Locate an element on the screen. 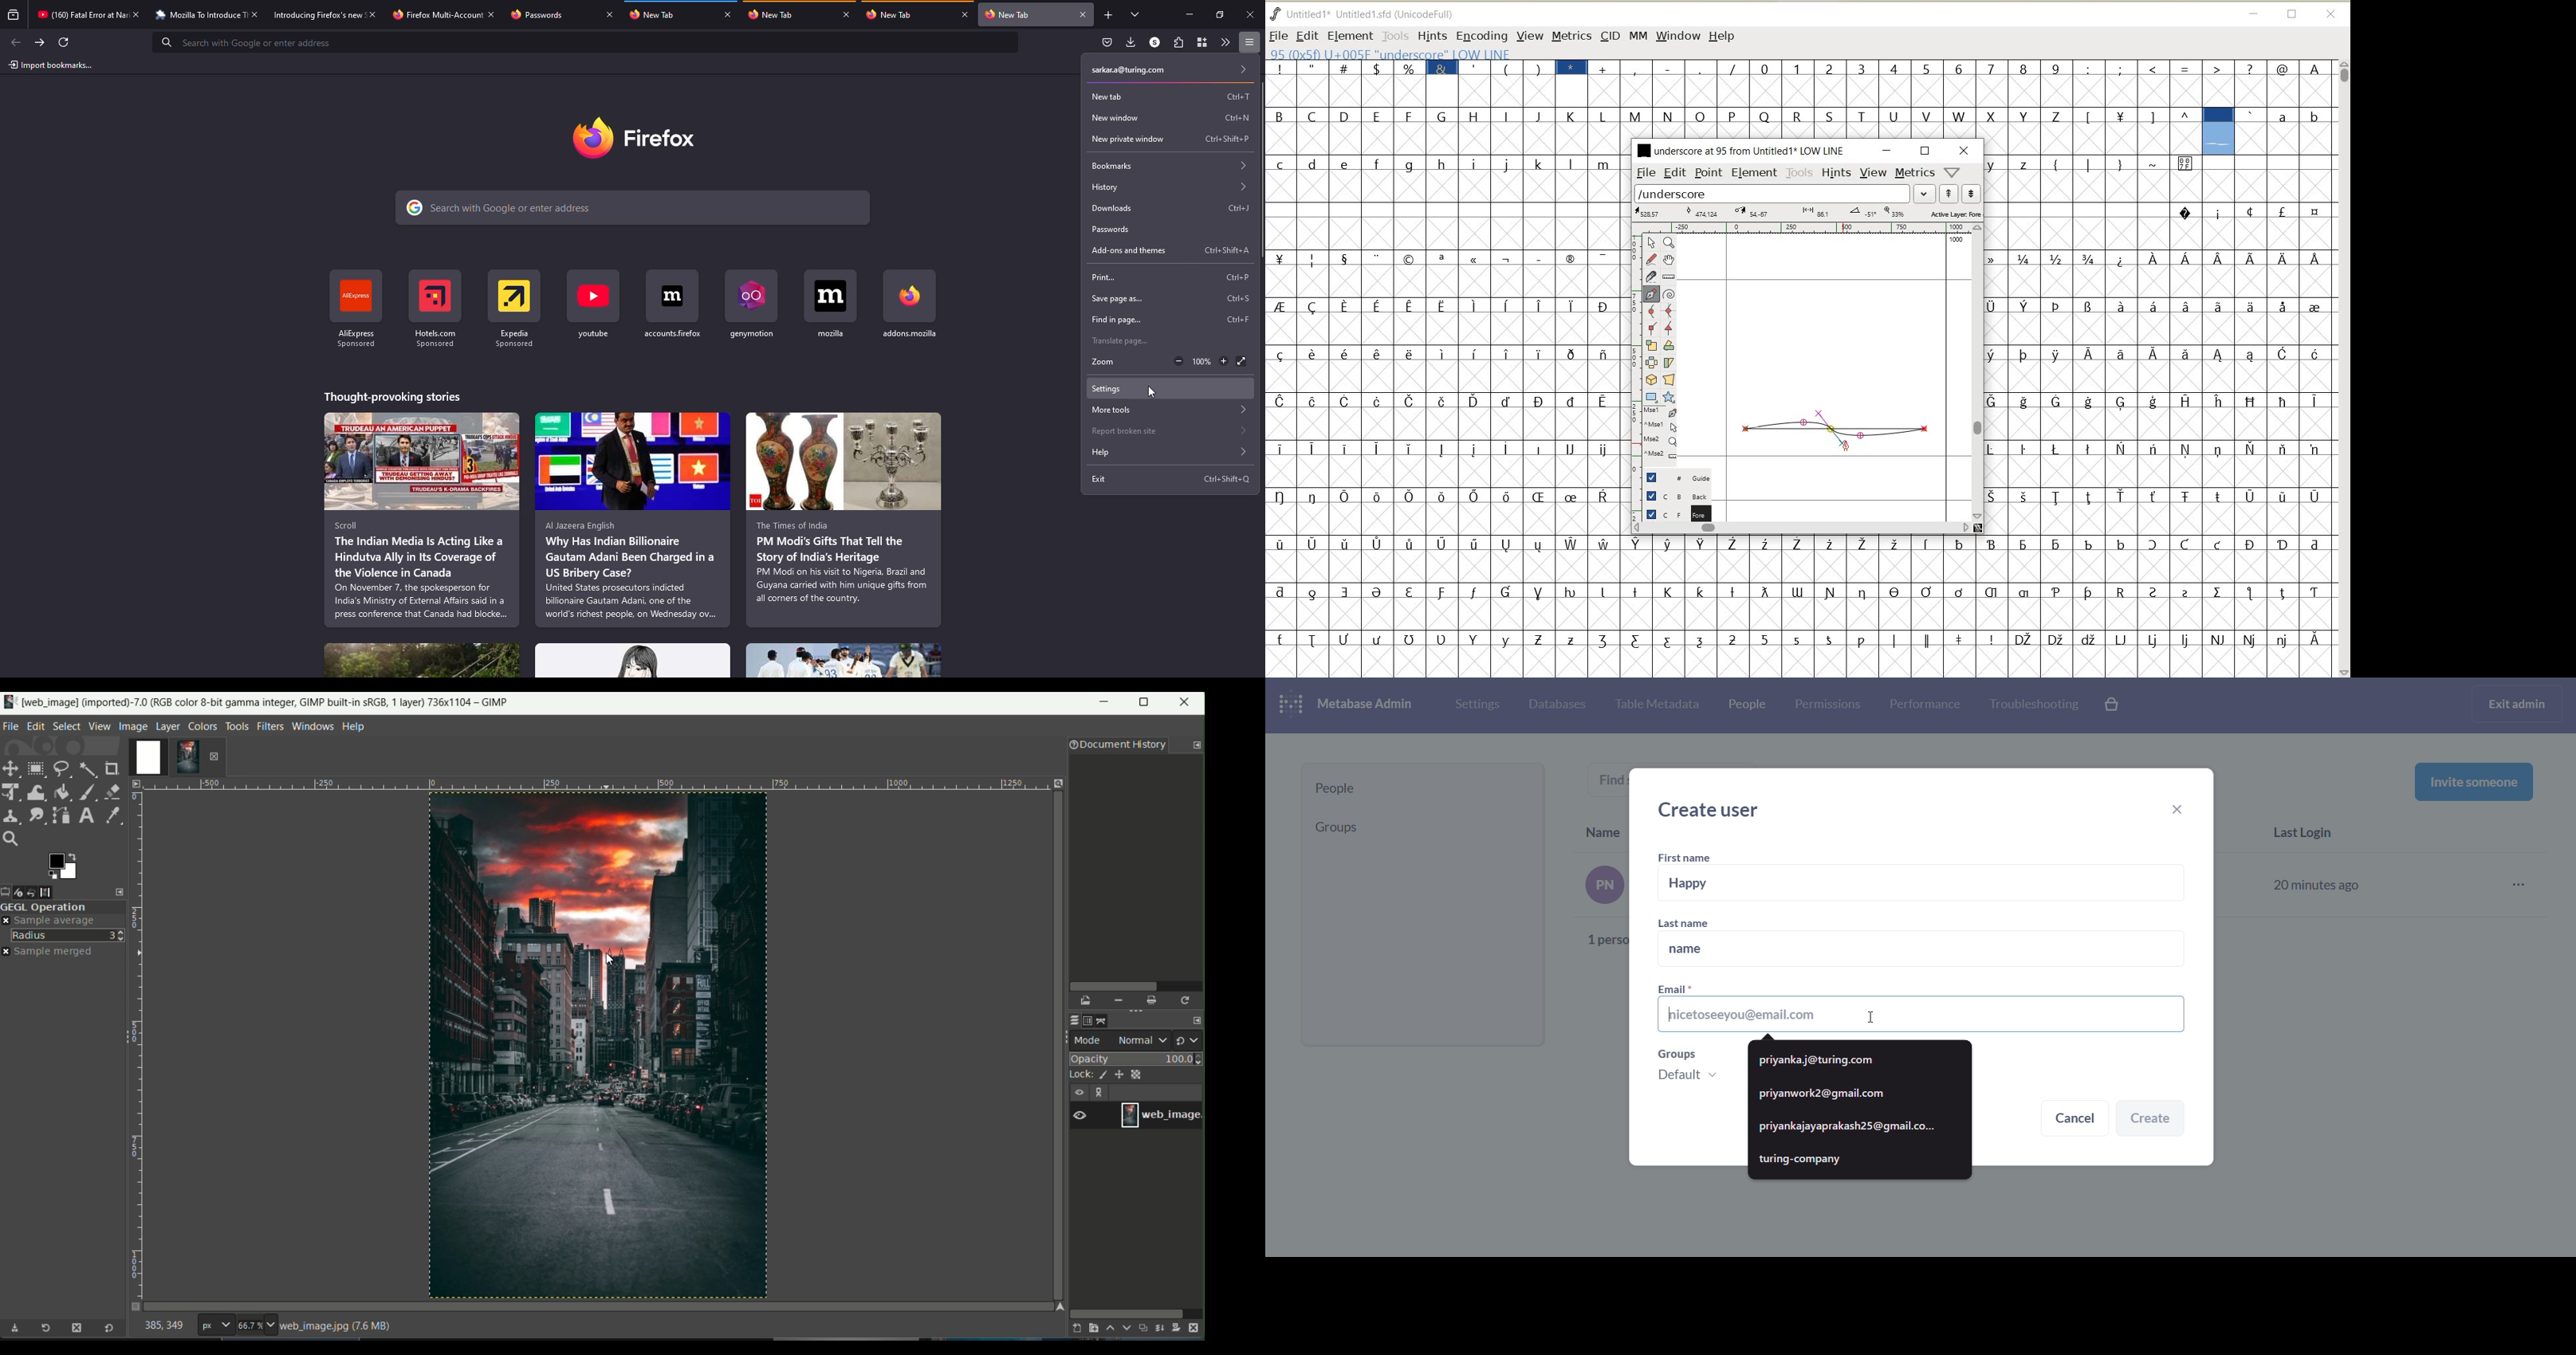 This screenshot has width=2576, height=1372. add tab is located at coordinates (1109, 15).